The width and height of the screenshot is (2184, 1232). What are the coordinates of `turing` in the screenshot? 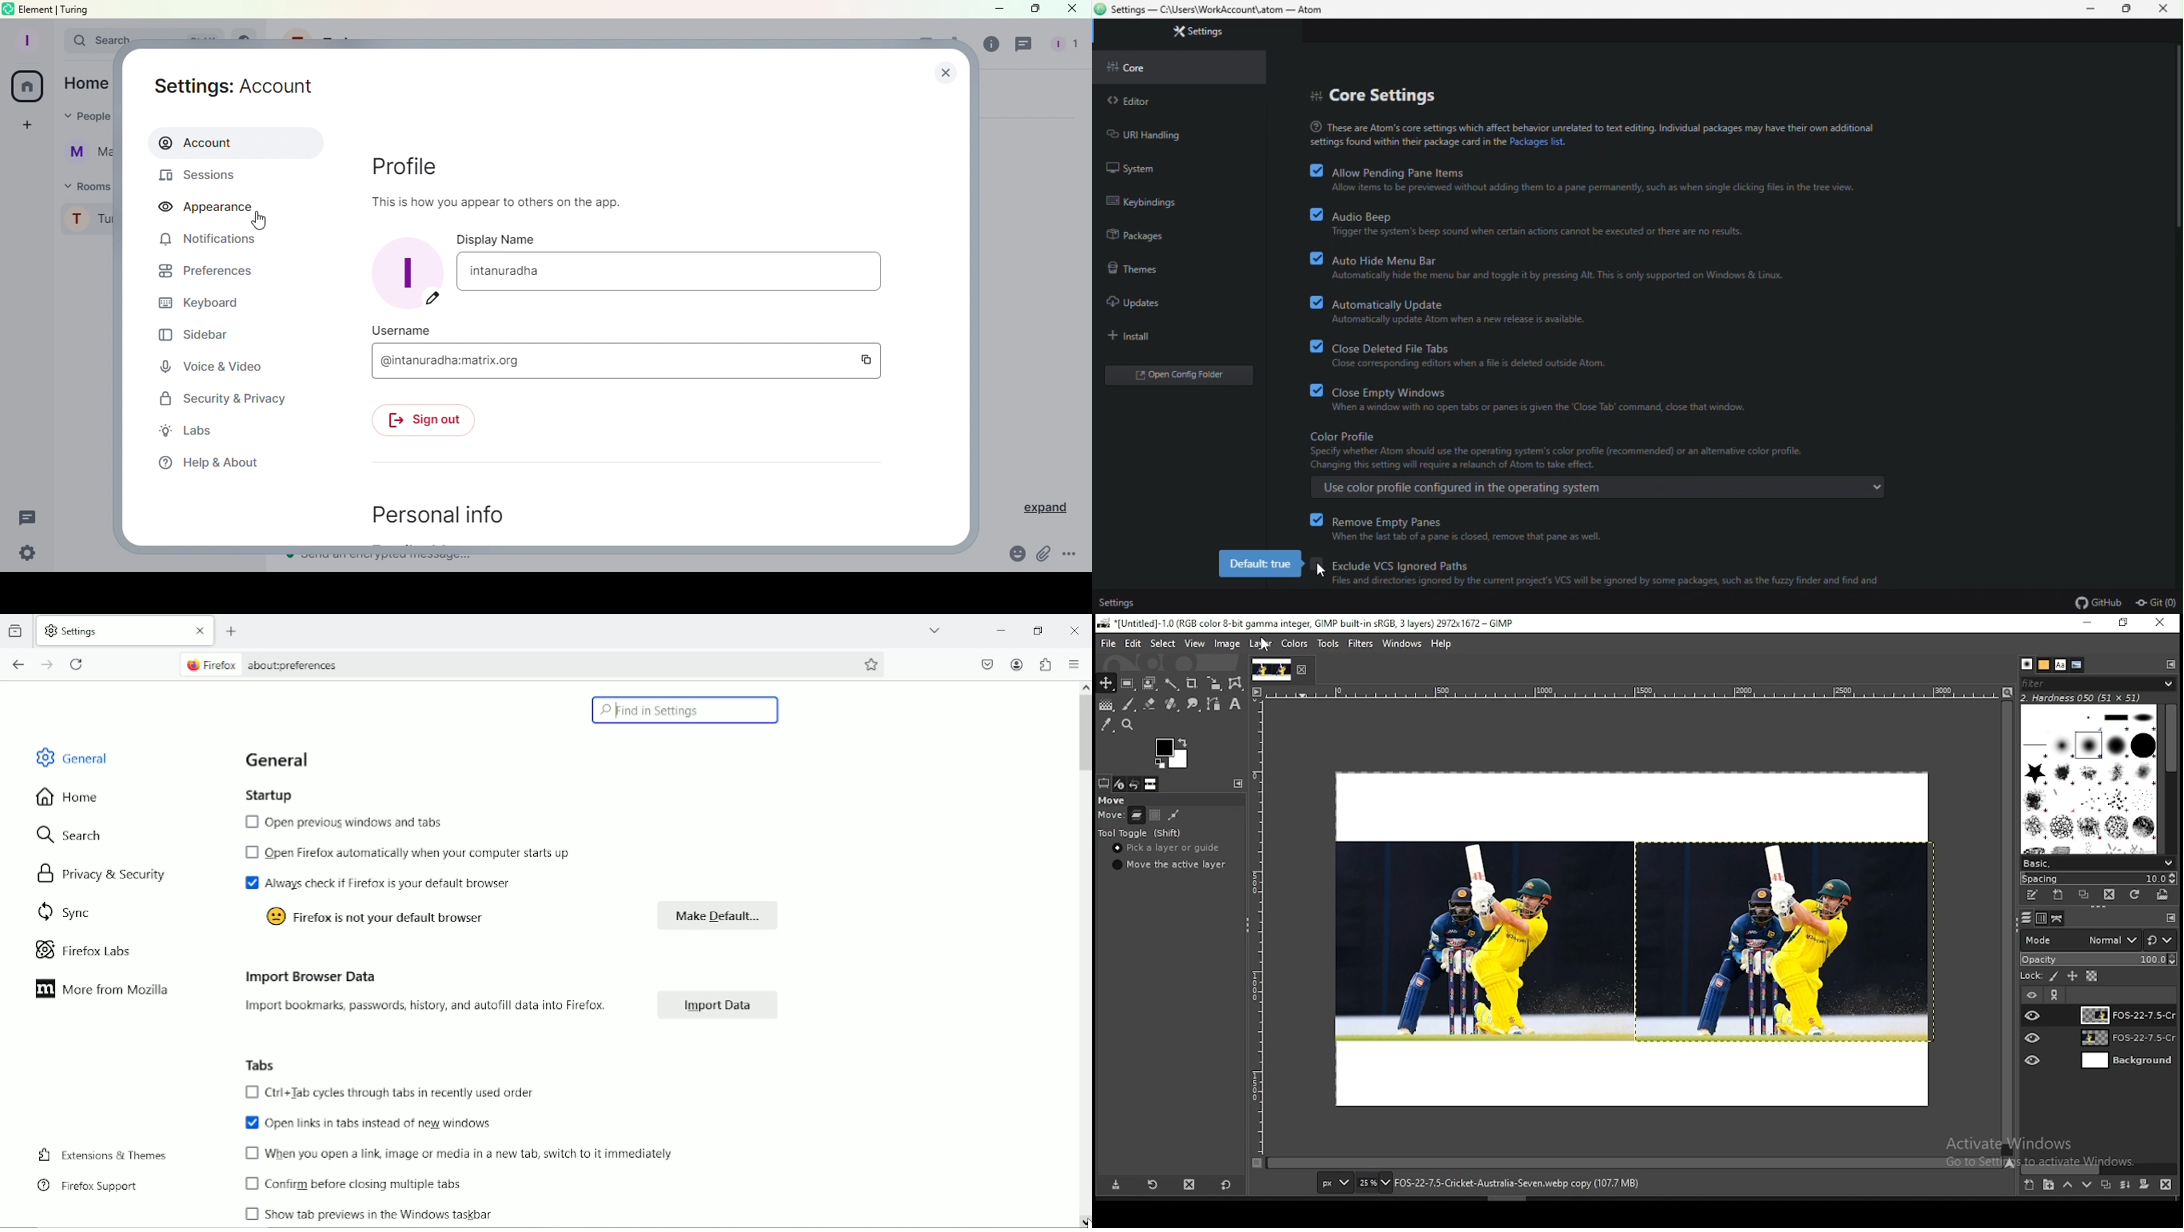 It's located at (78, 10).